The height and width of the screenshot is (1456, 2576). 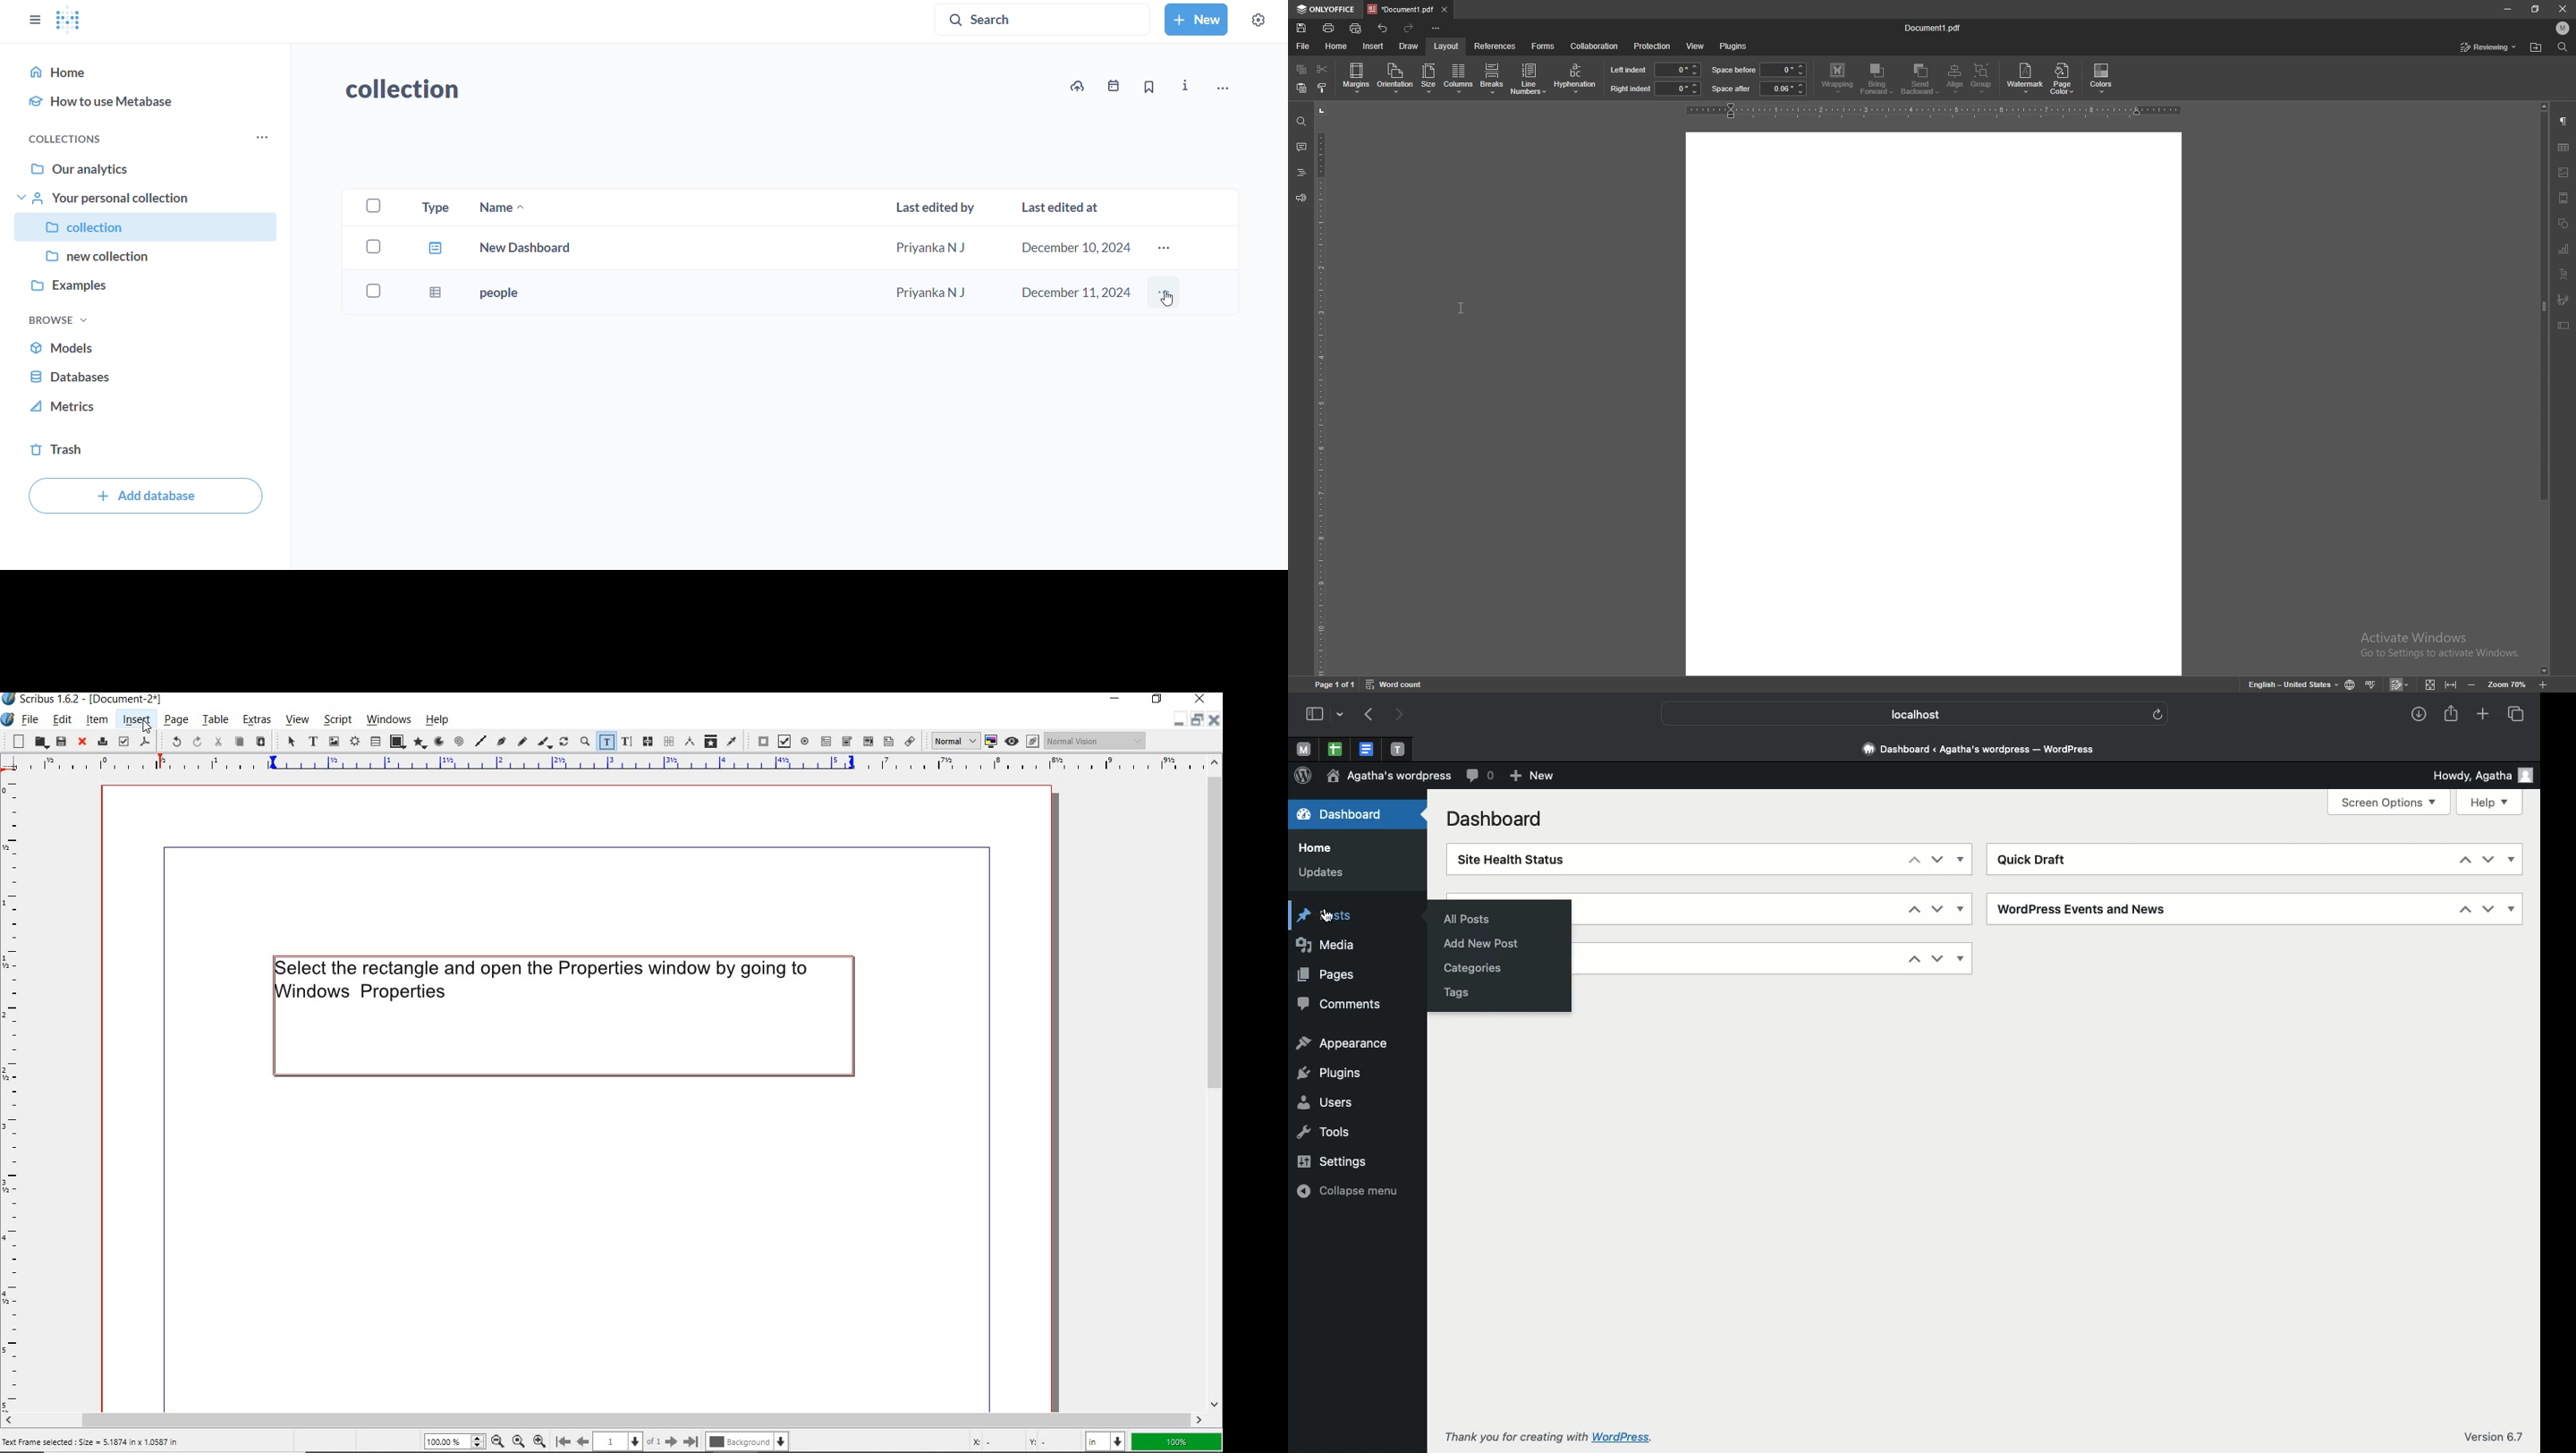 What do you see at coordinates (2488, 860) in the screenshot?
I see `Down` at bounding box center [2488, 860].